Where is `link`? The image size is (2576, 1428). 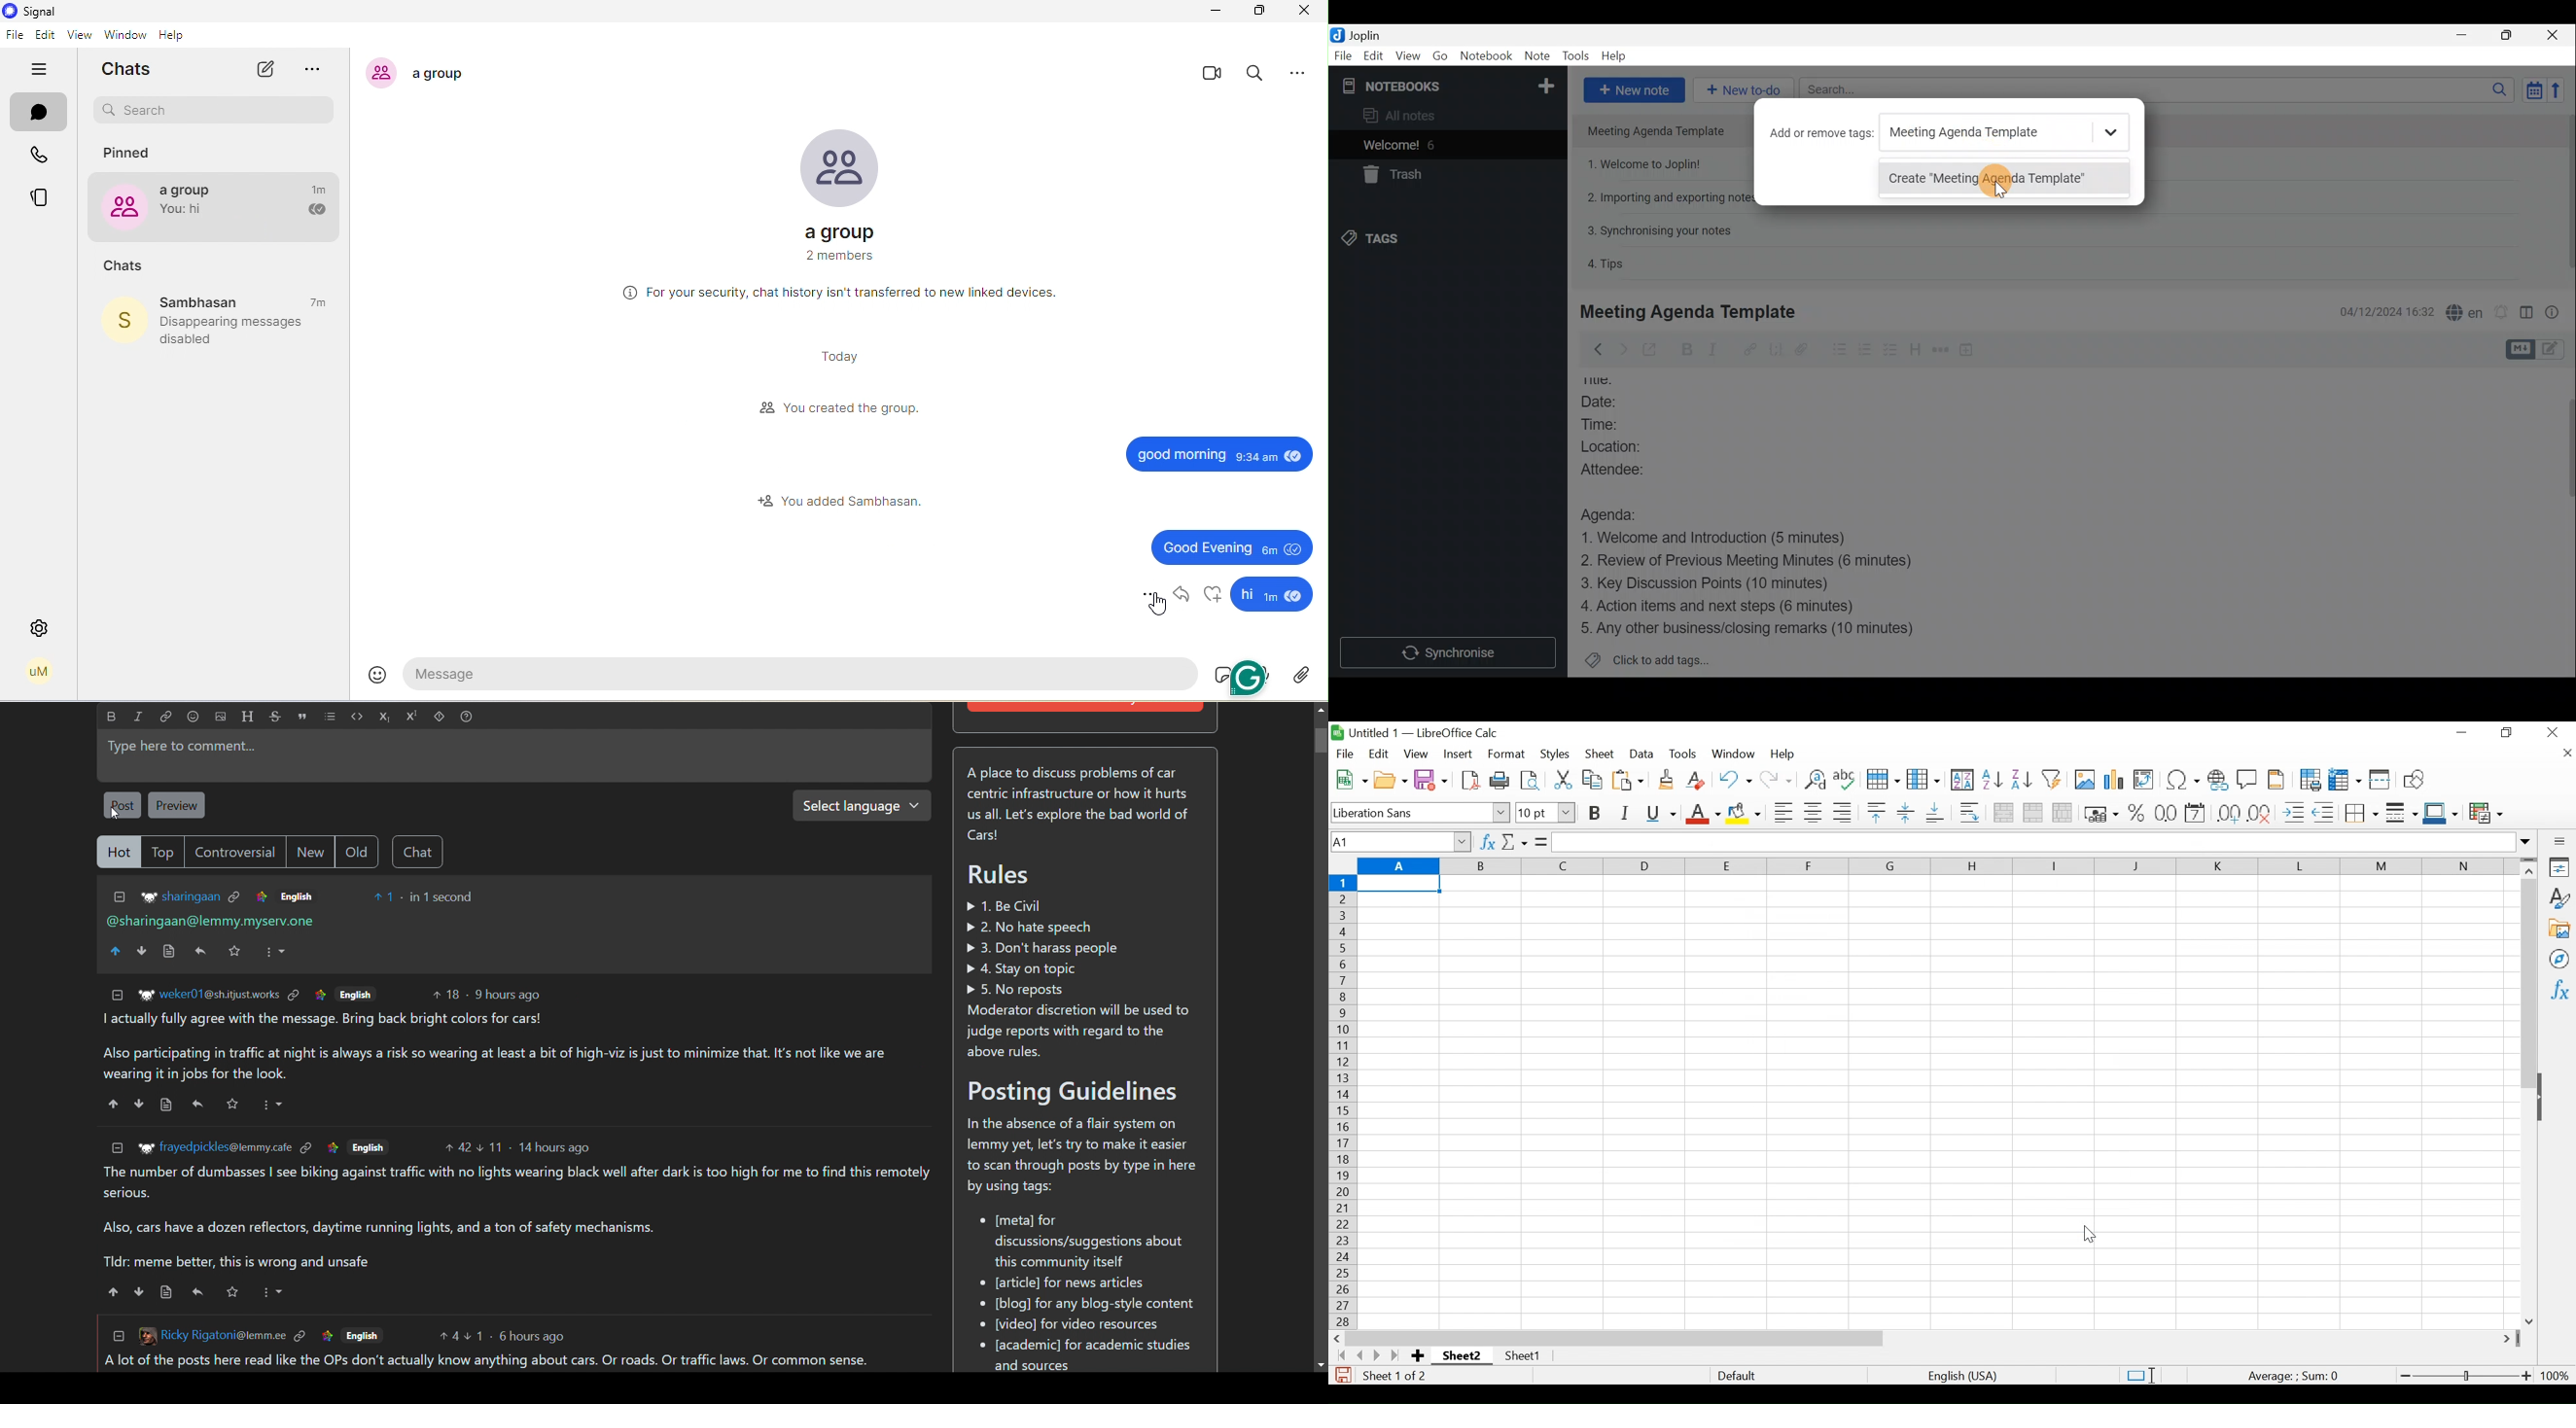
link is located at coordinates (320, 995).